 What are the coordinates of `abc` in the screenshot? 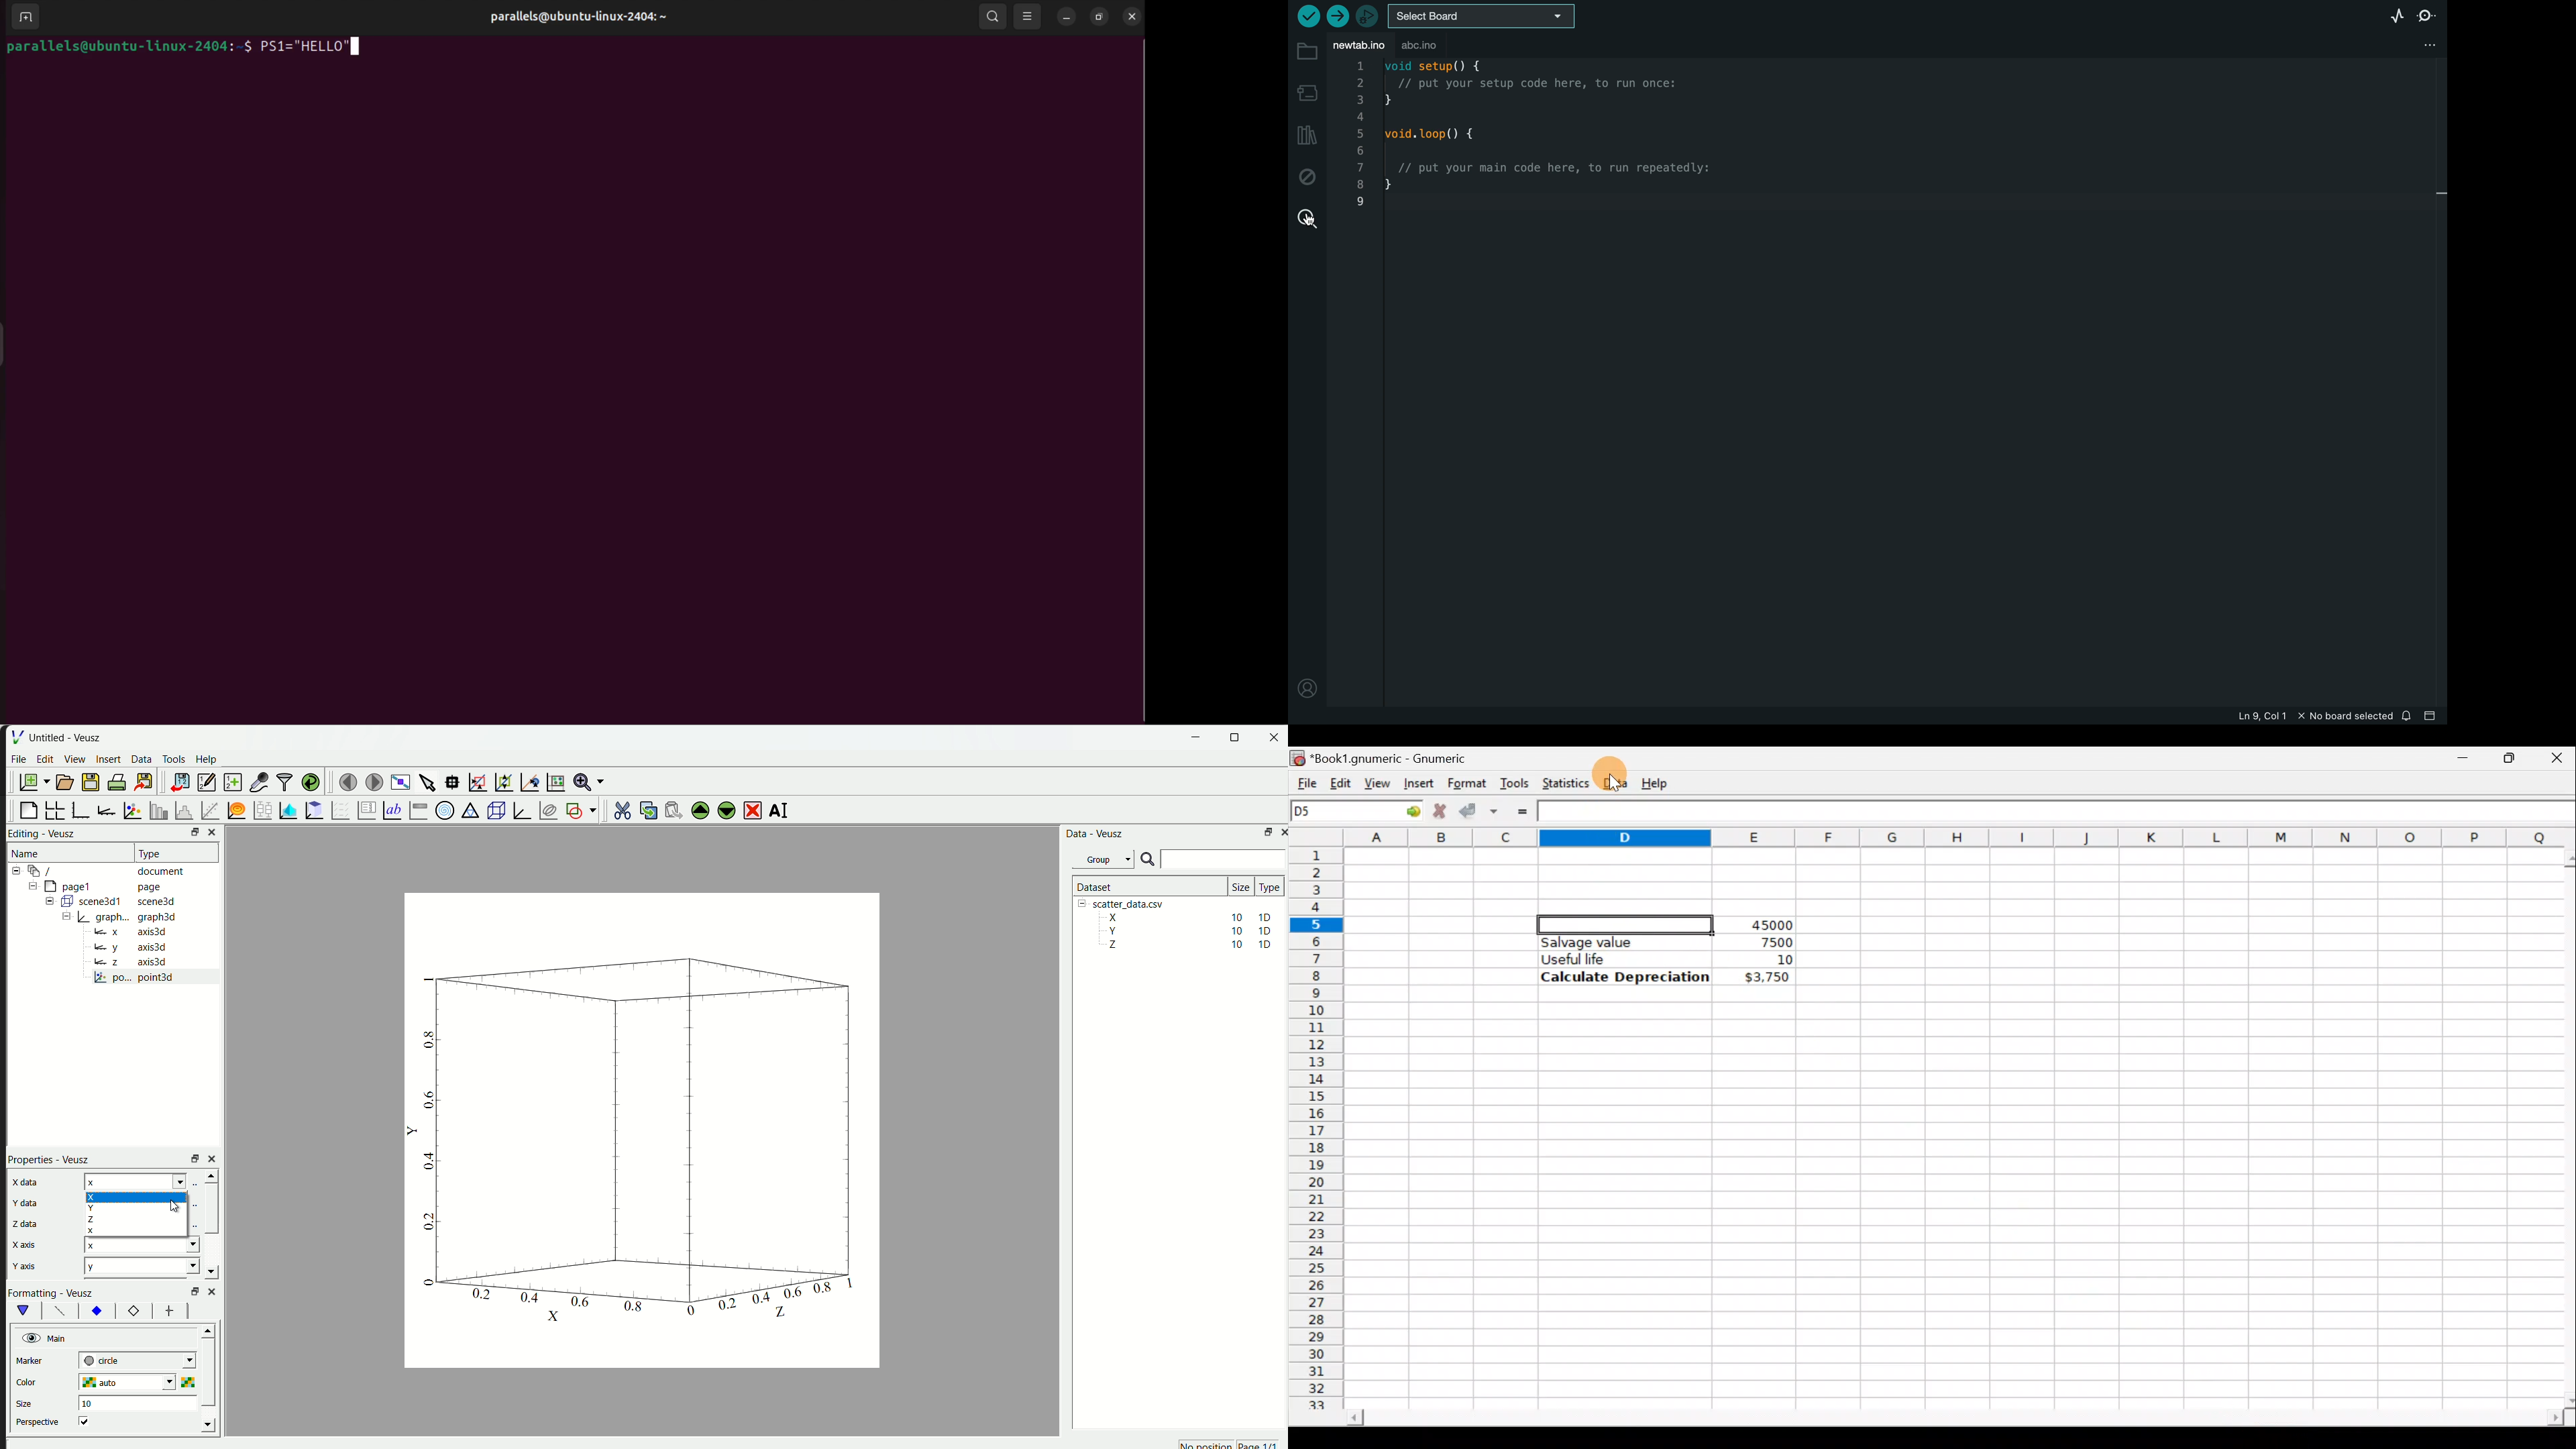 It's located at (1426, 45).